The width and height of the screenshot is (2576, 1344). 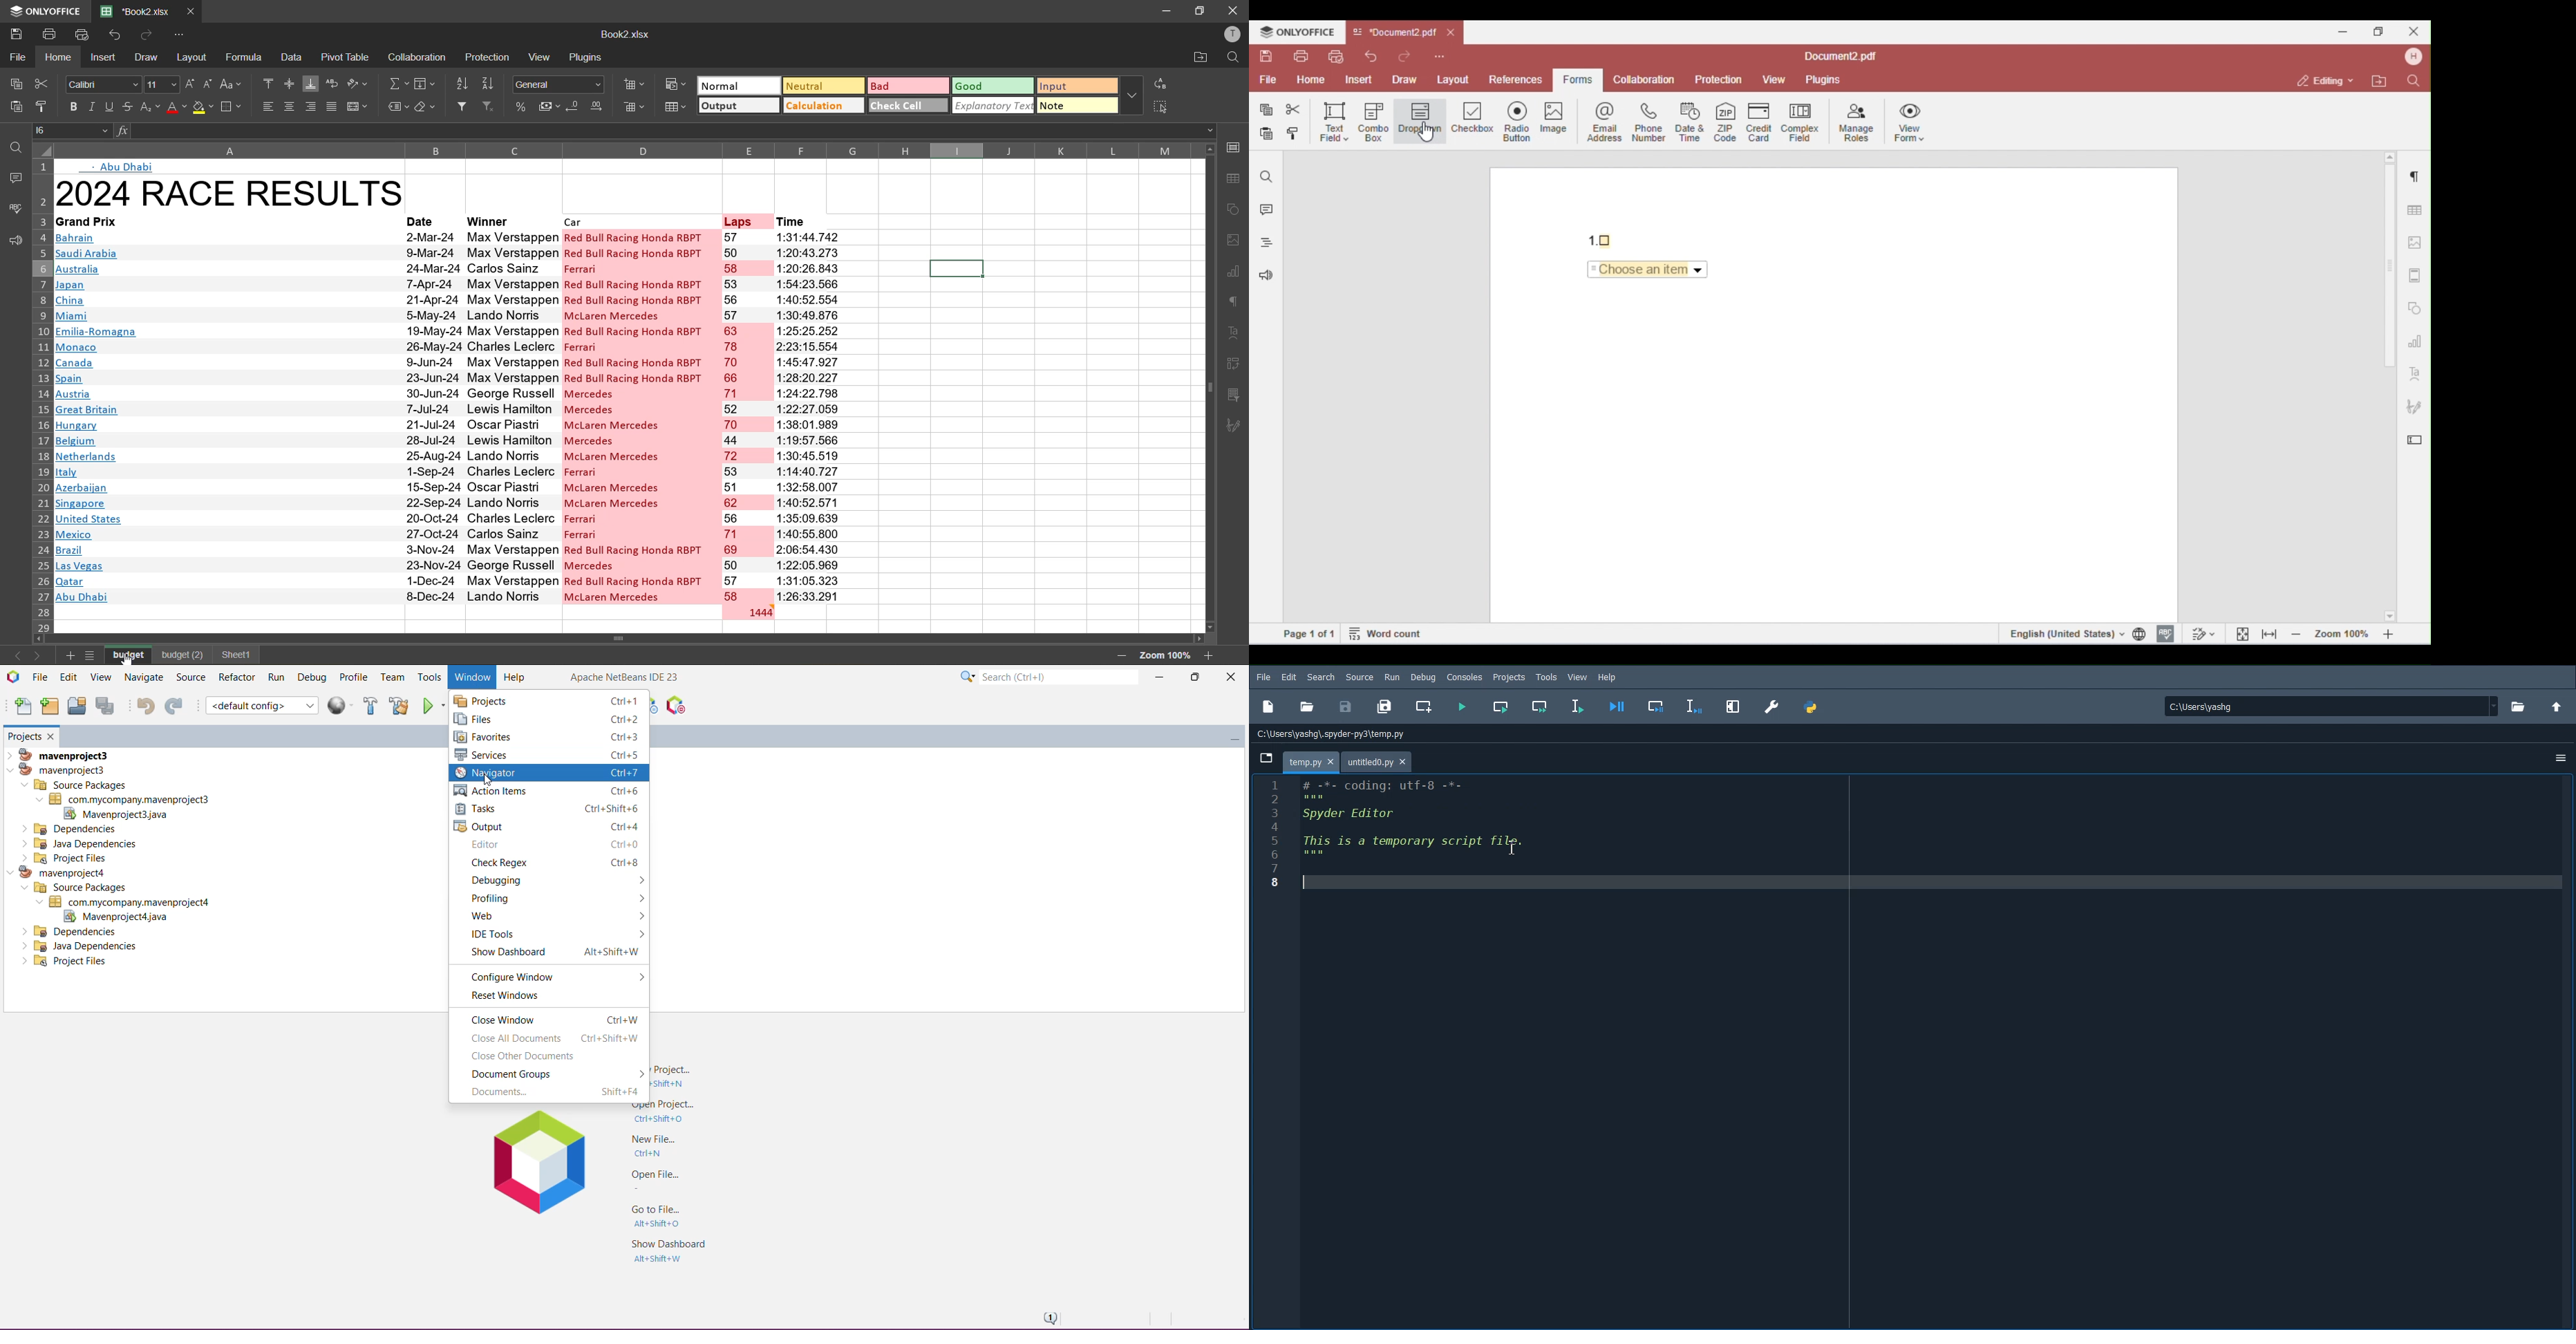 I want to click on clear filter, so click(x=493, y=108).